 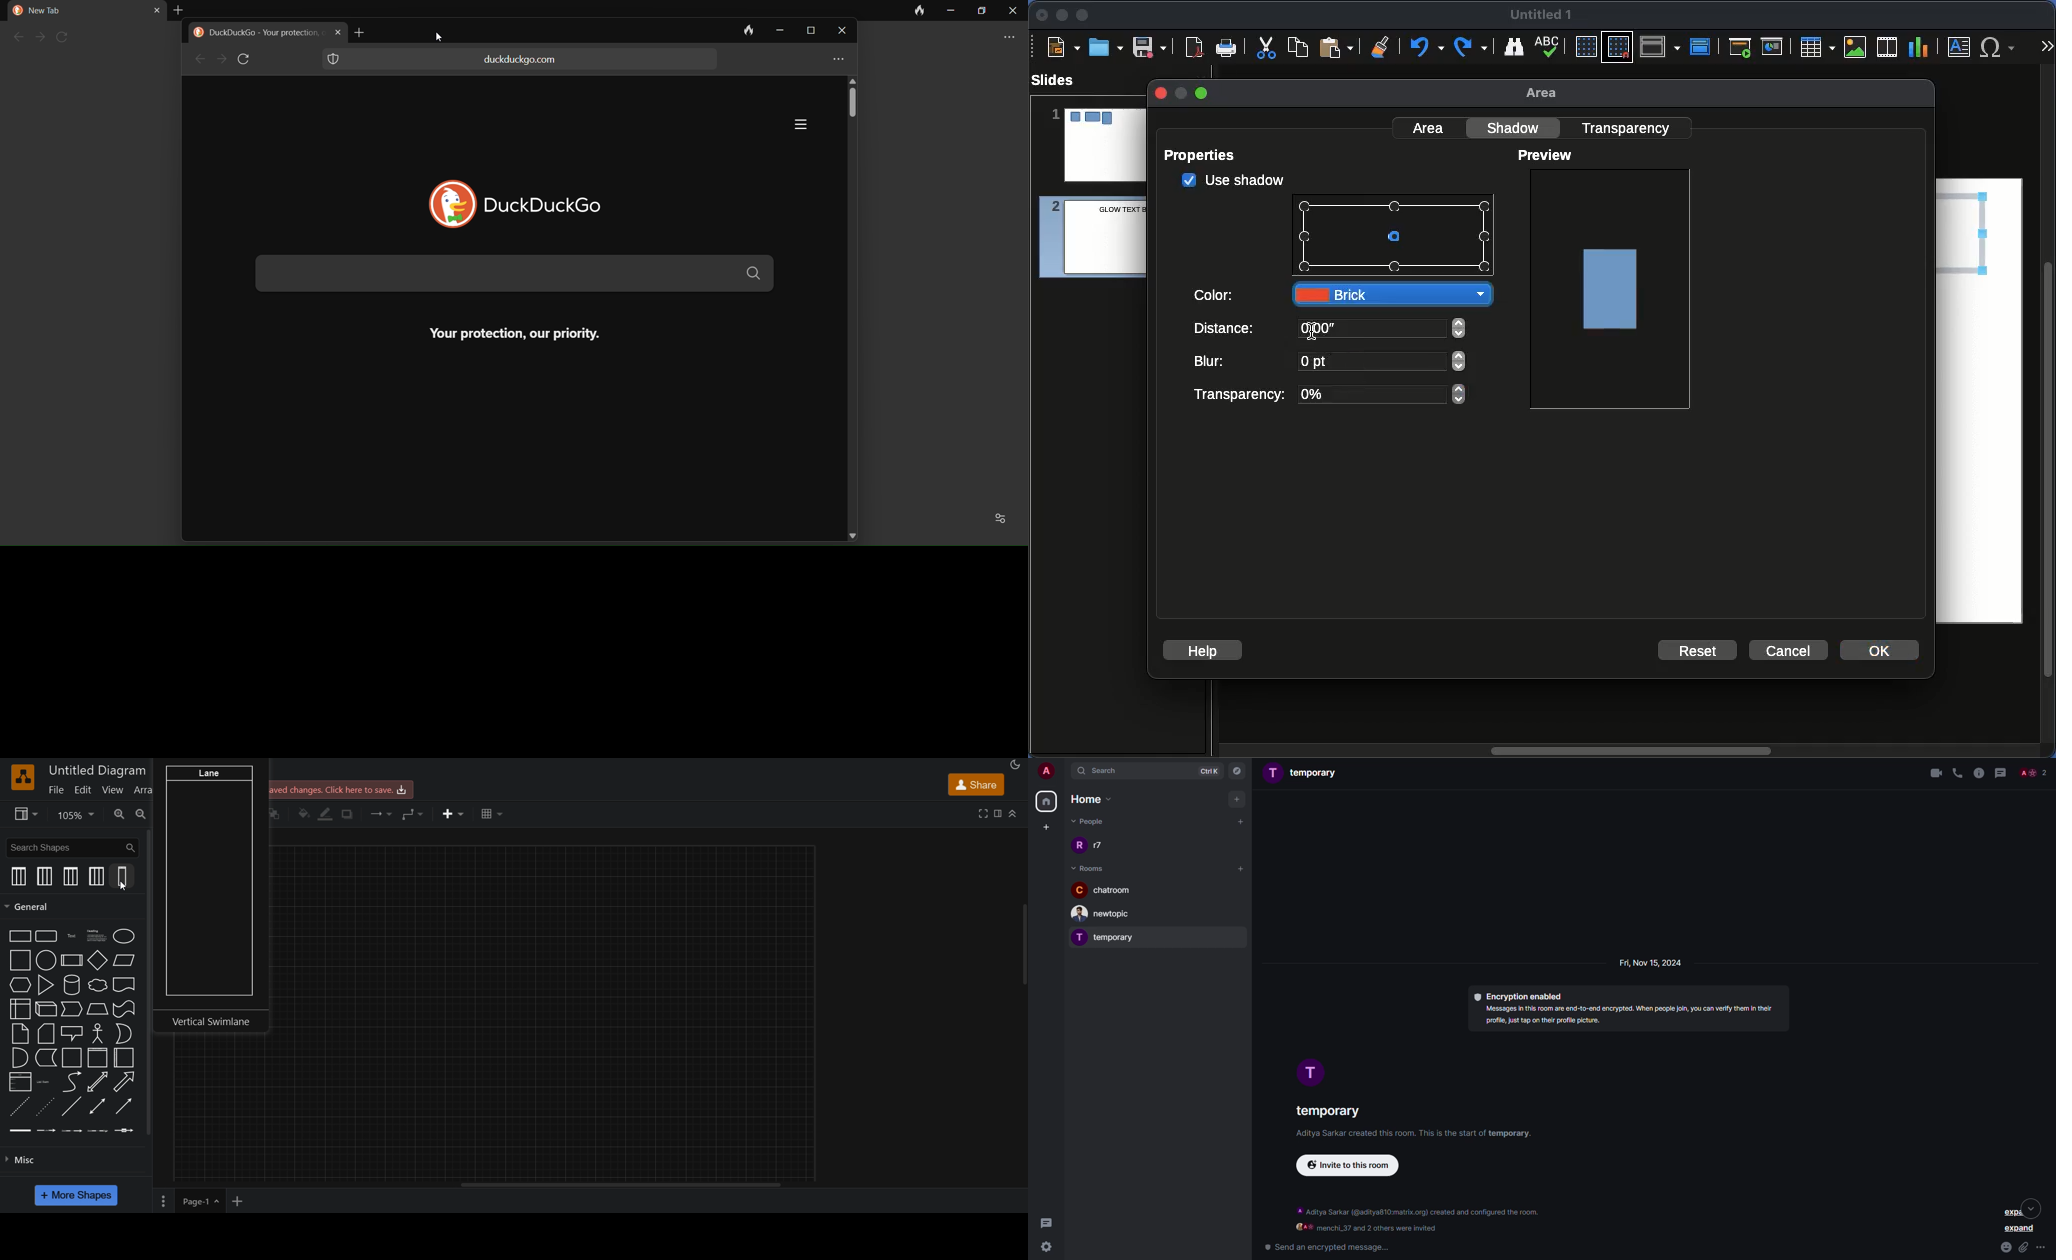 I want to click on expand, so click(x=2020, y=1230).